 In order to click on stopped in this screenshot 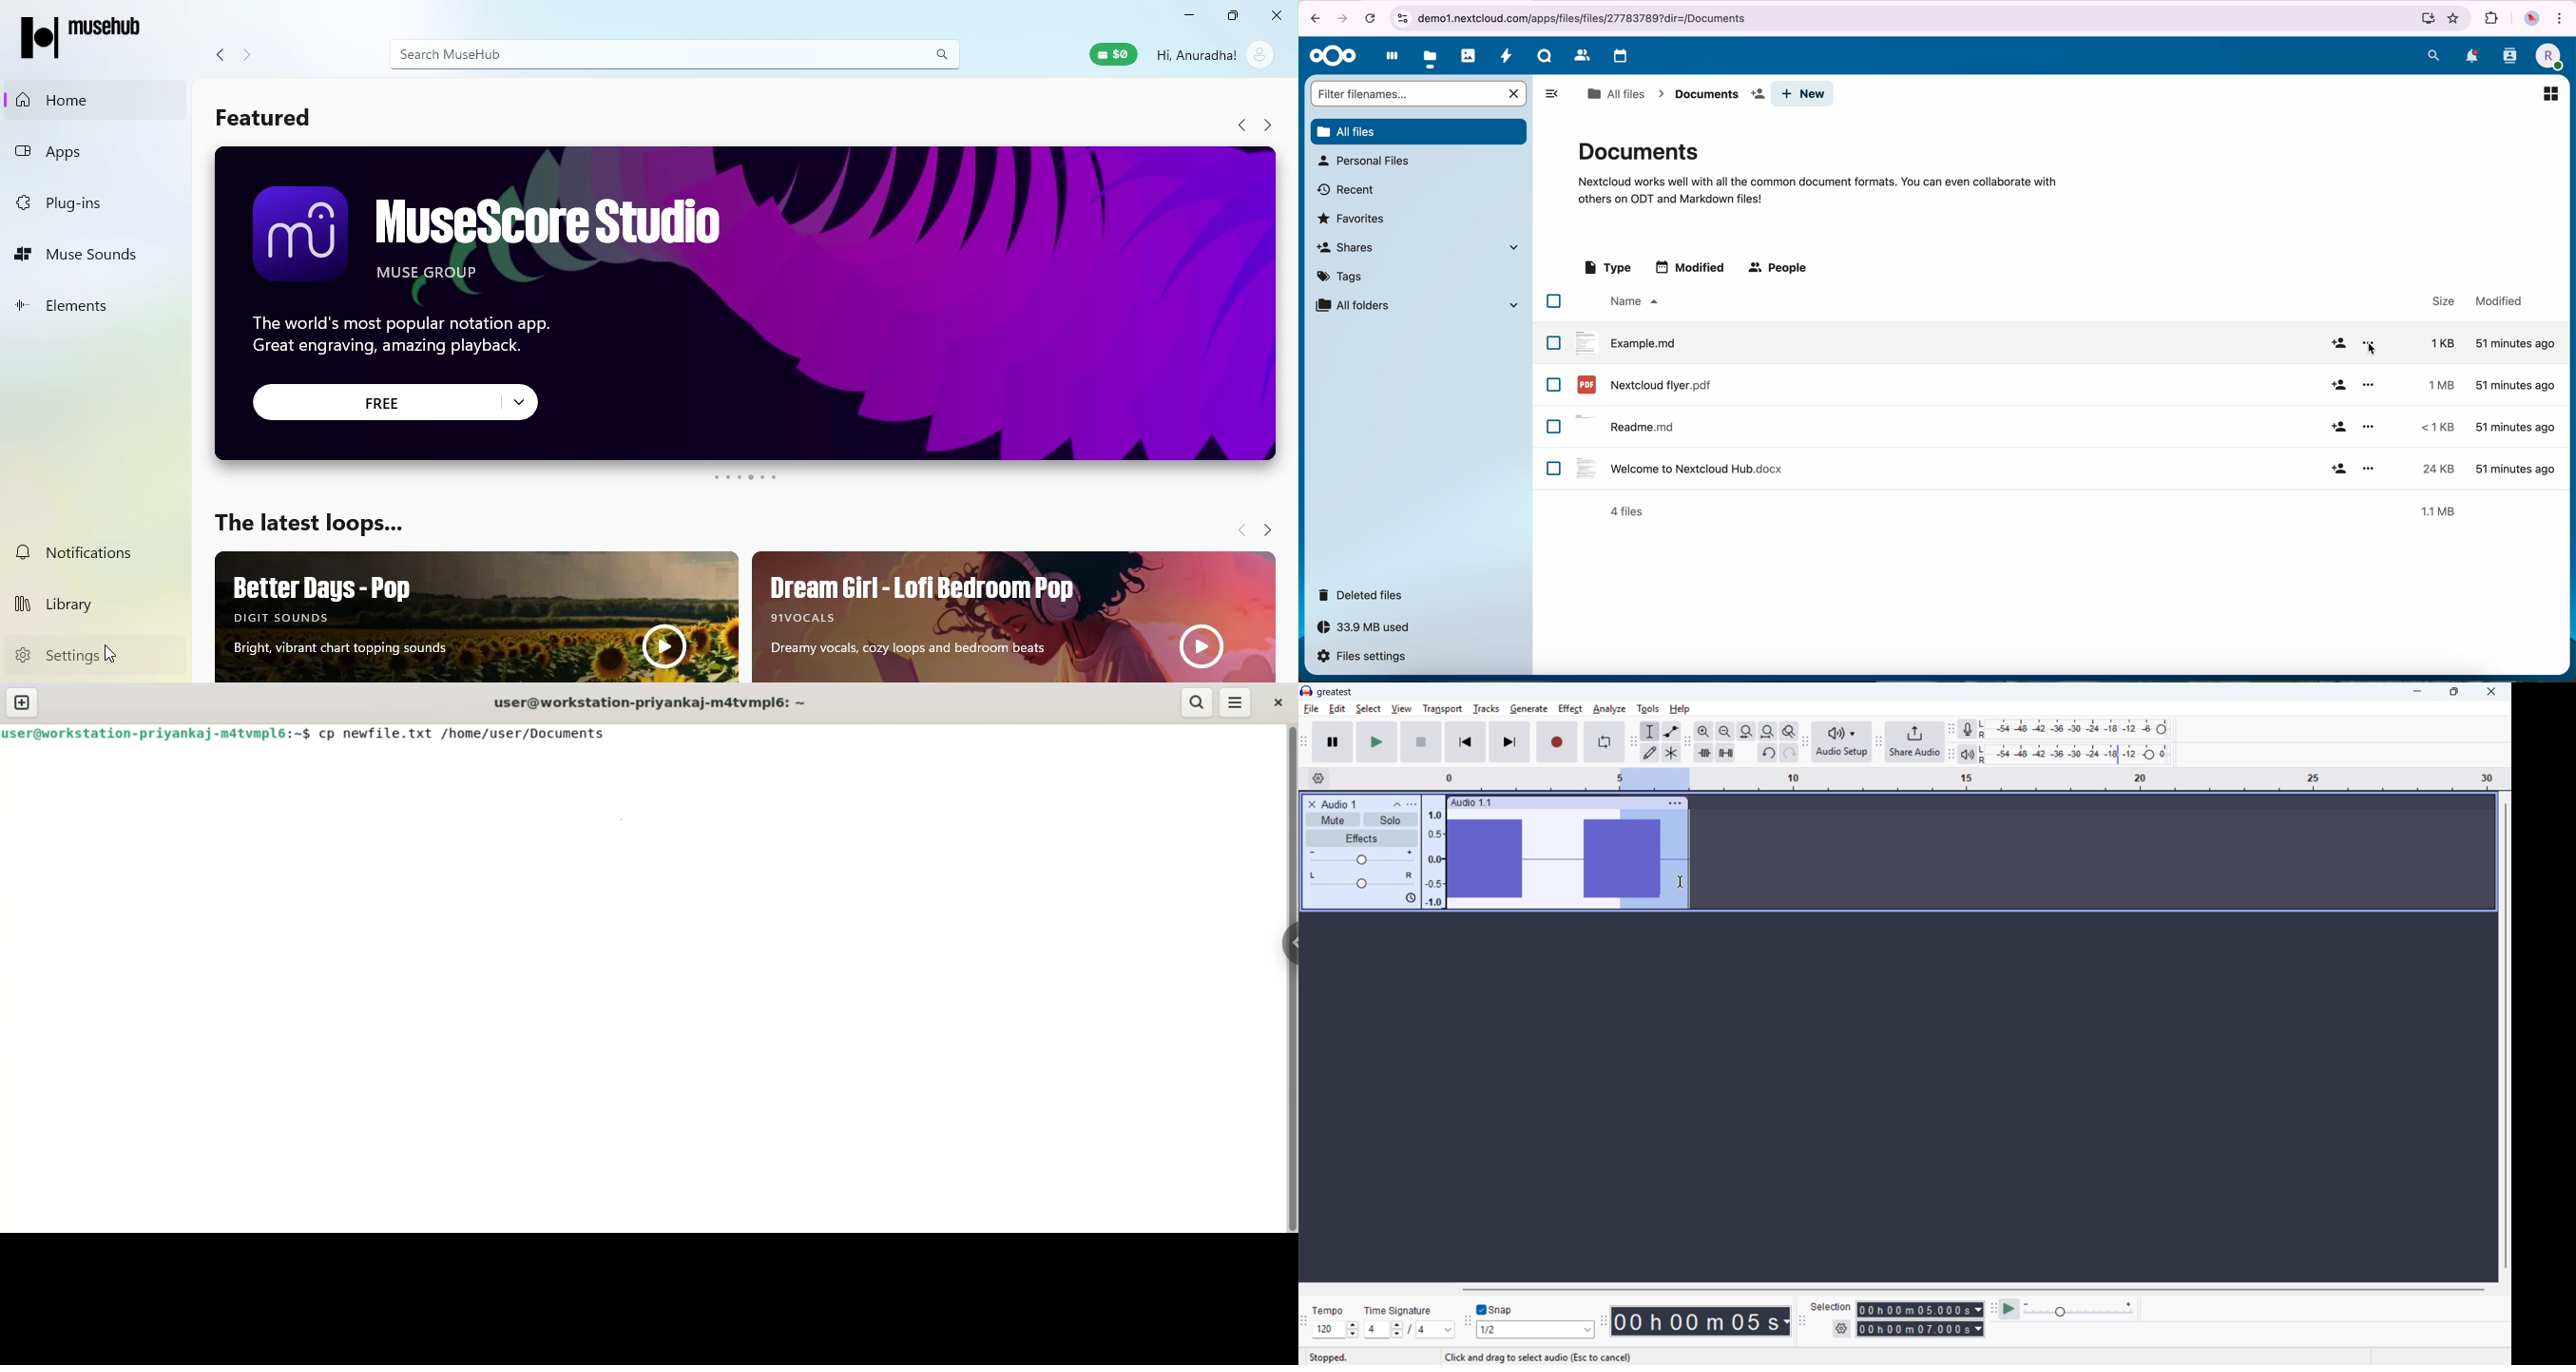, I will do `click(1328, 1359)`.